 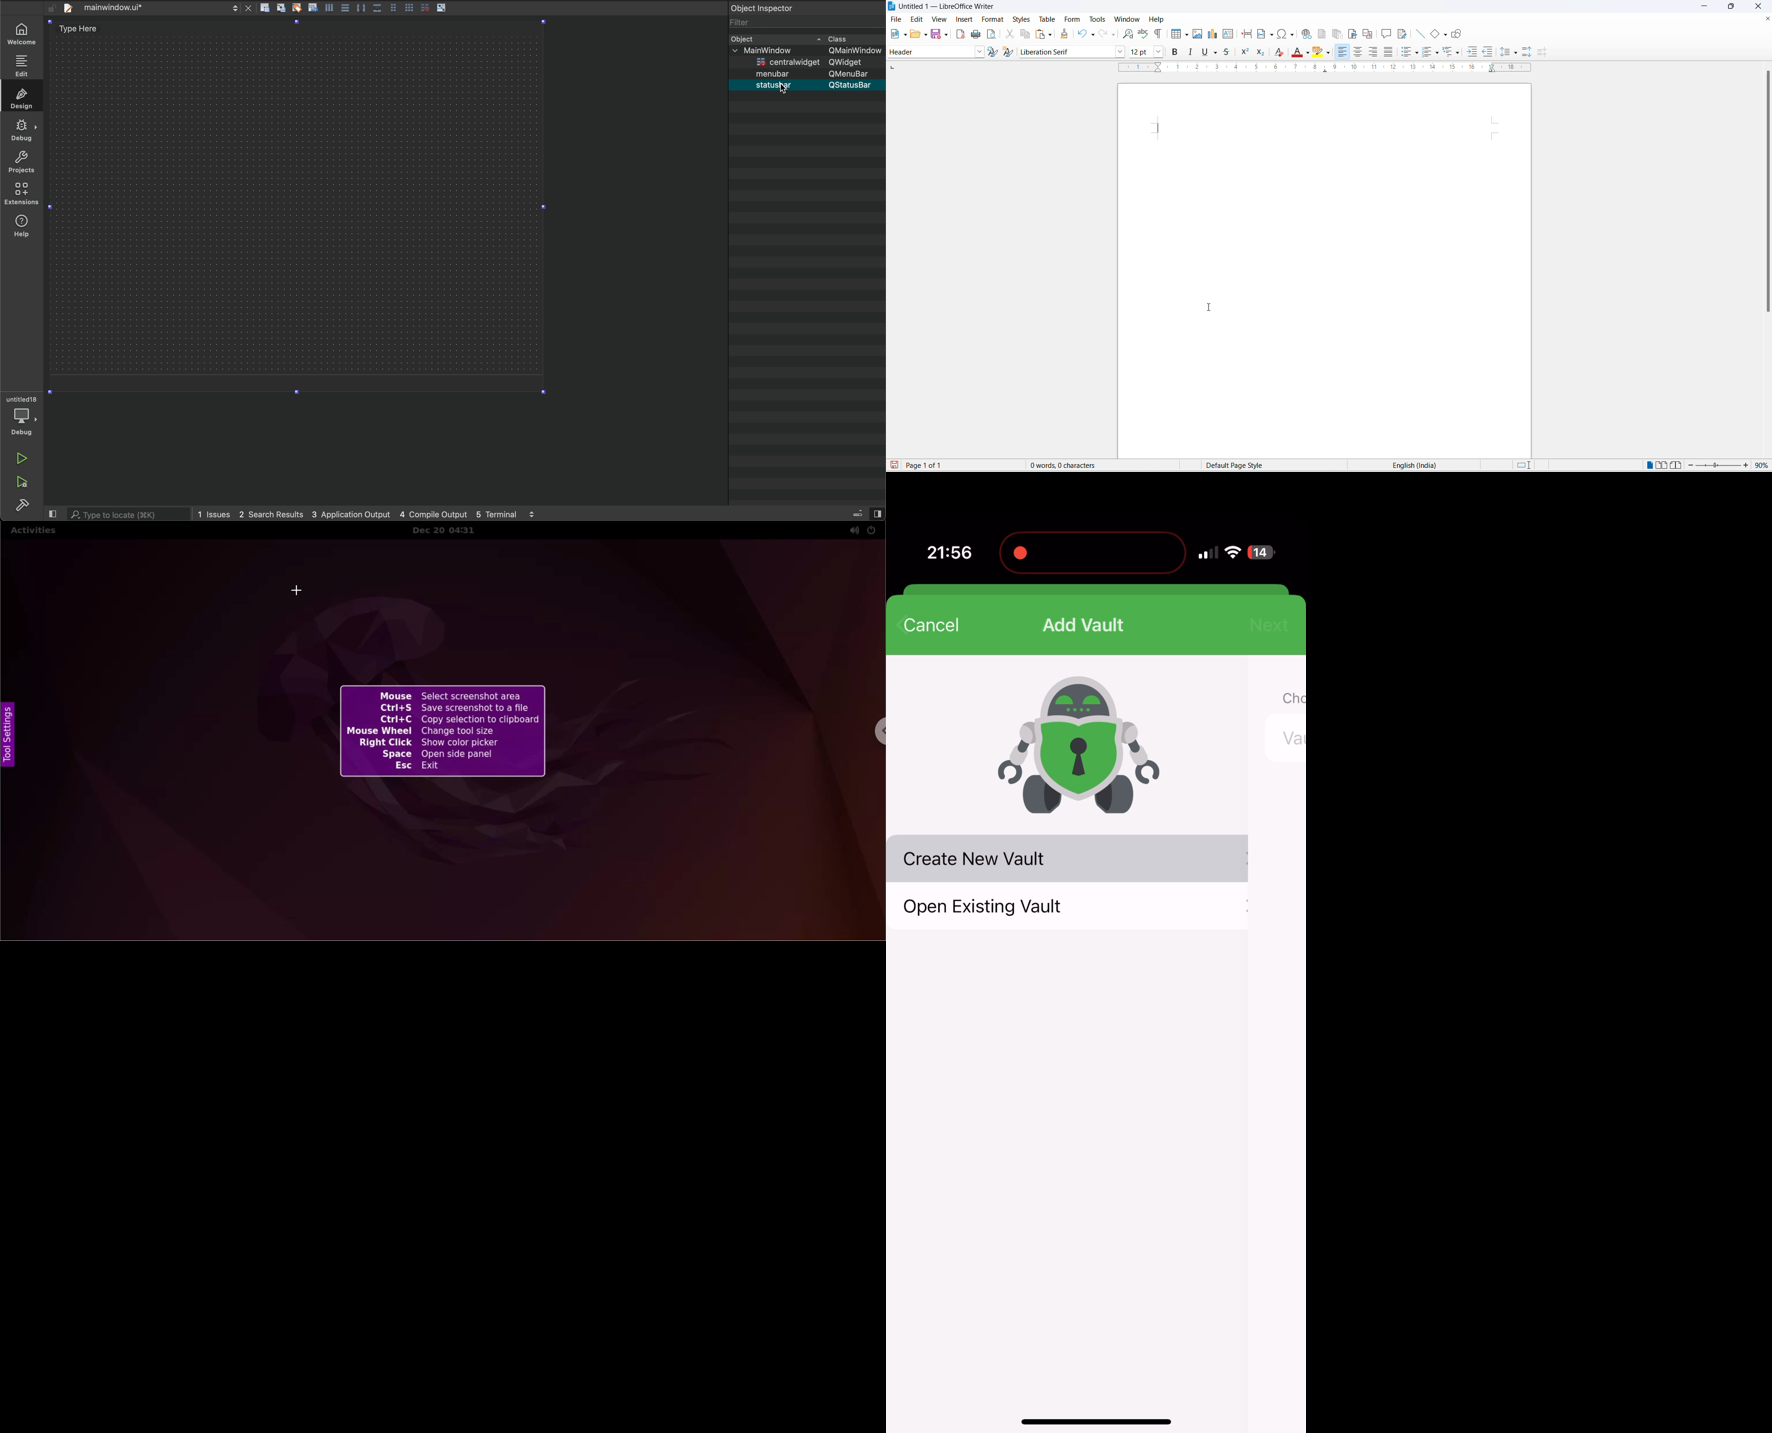 What do you see at coordinates (1066, 51) in the screenshot?
I see `font name` at bounding box center [1066, 51].